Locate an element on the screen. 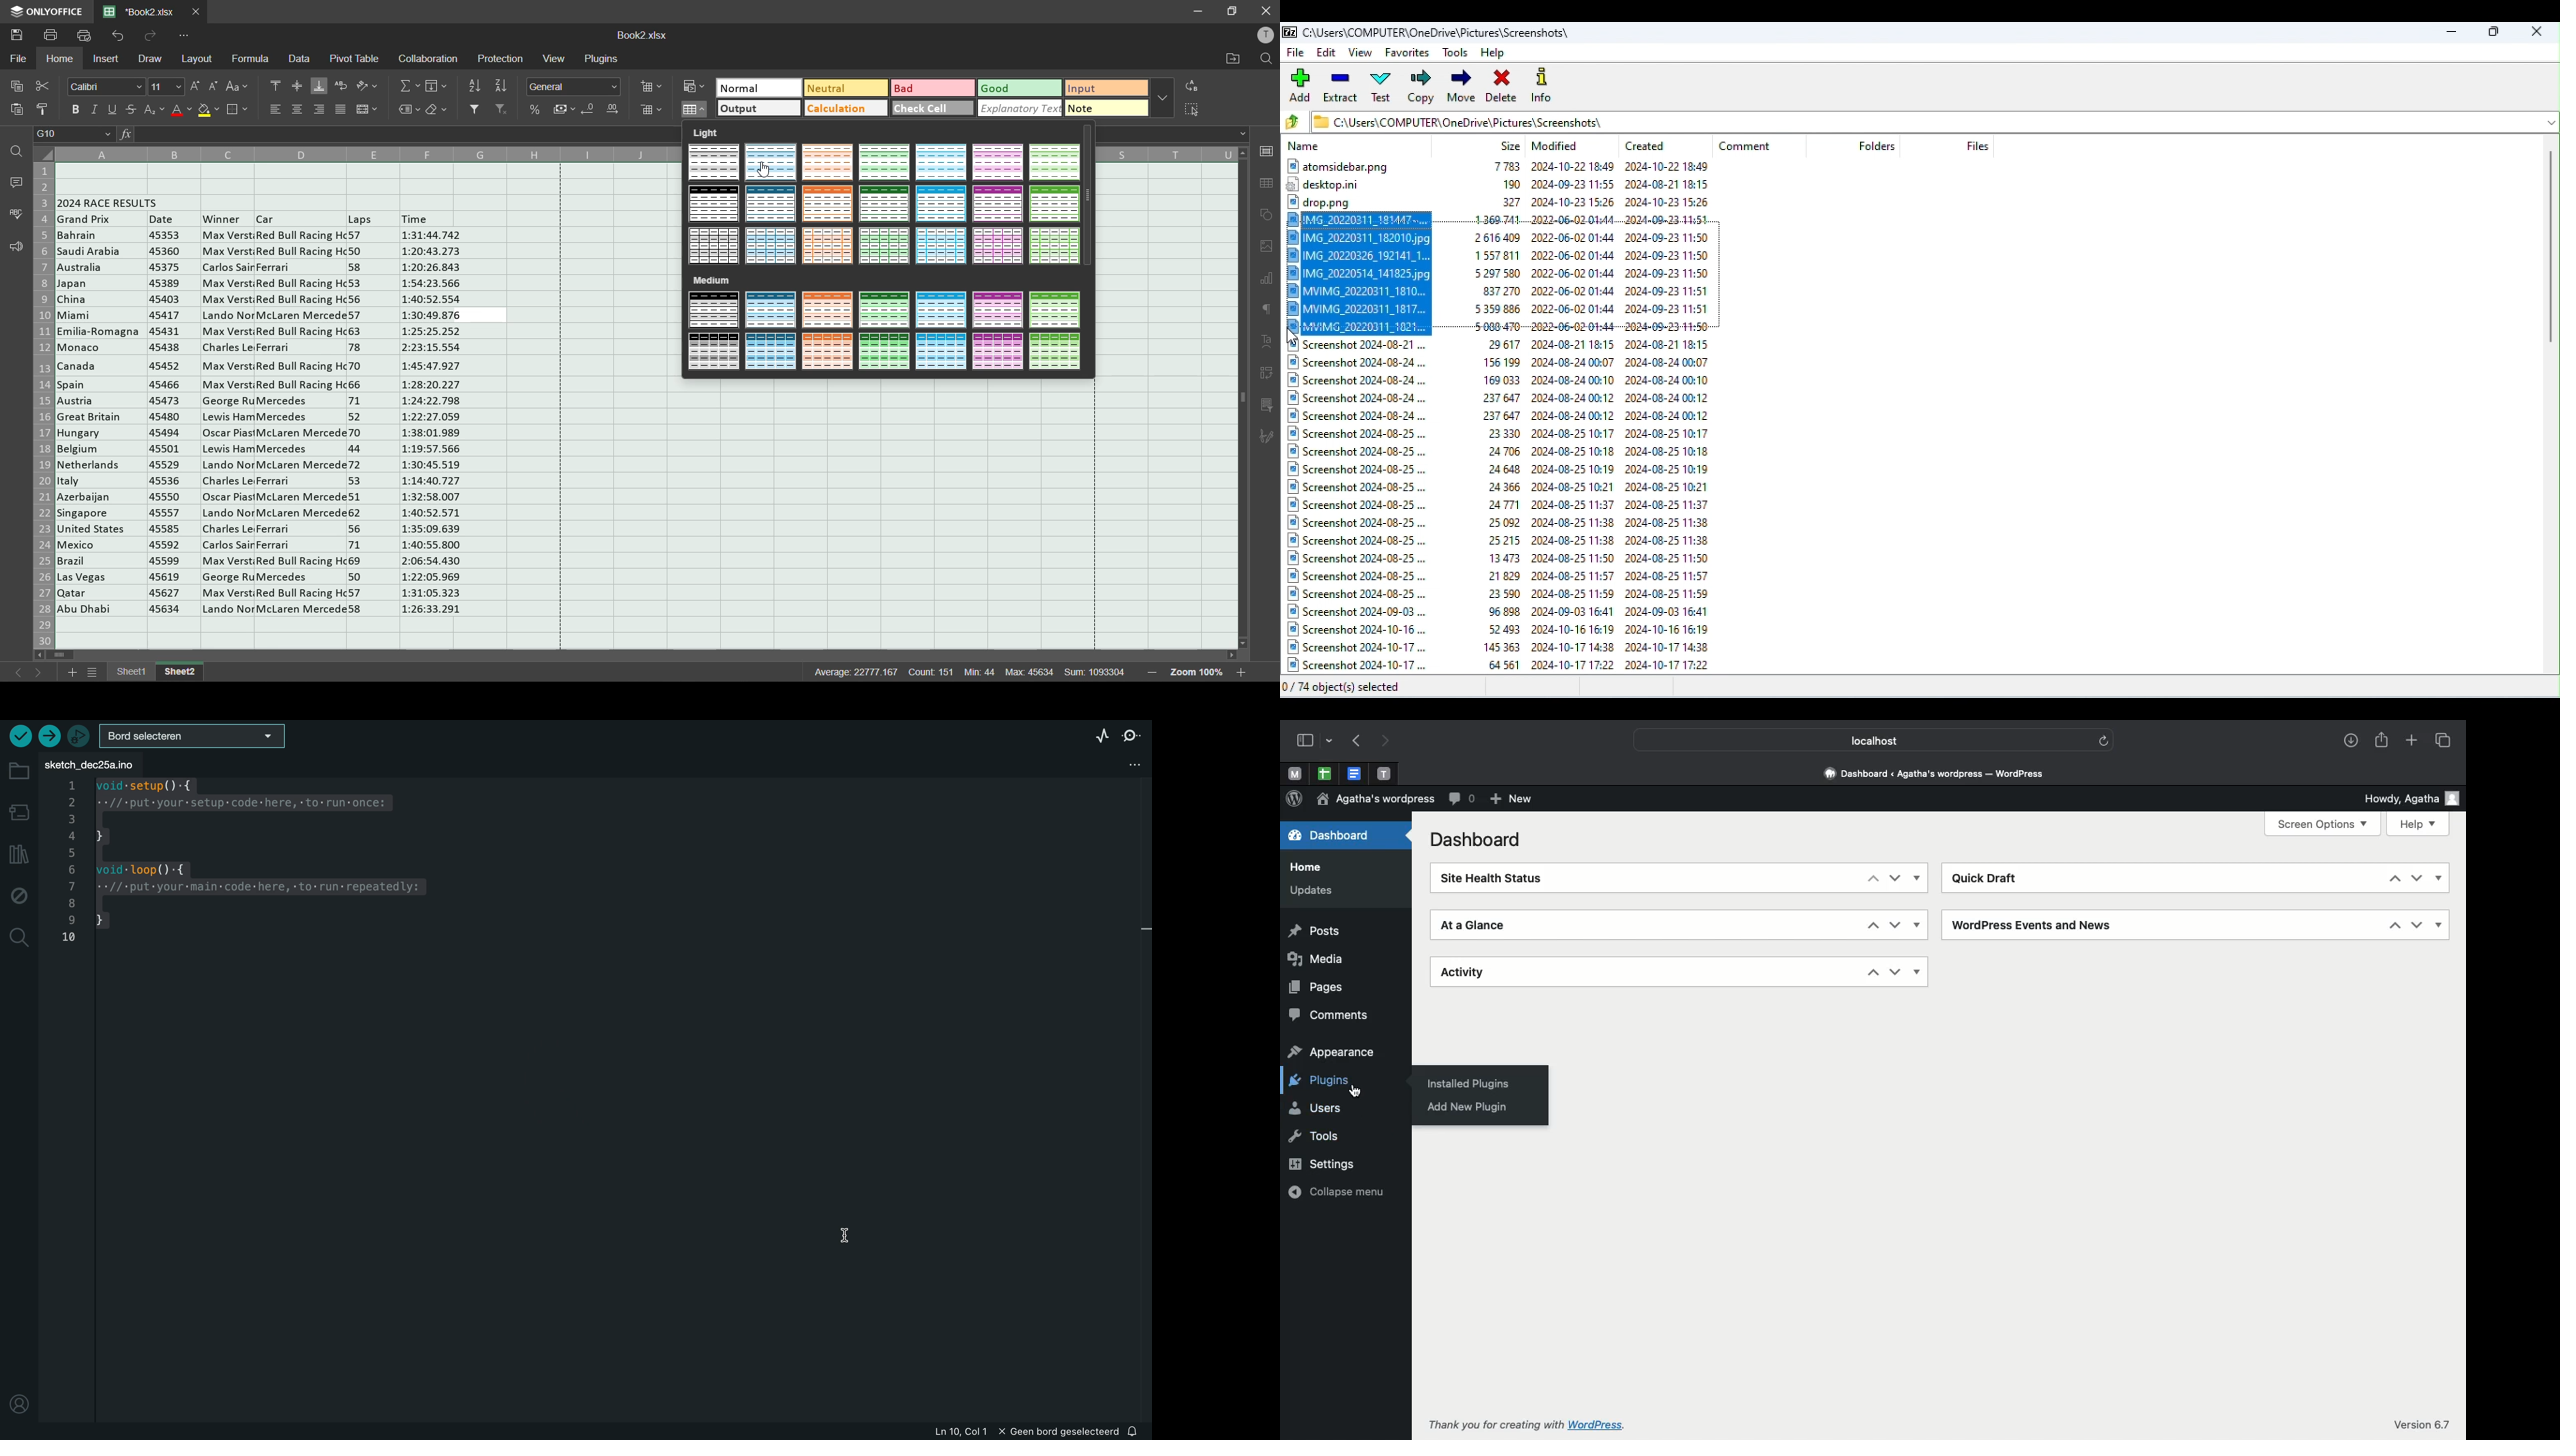 The height and width of the screenshot is (1456, 2576). Delete is located at coordinates (1503, 85).